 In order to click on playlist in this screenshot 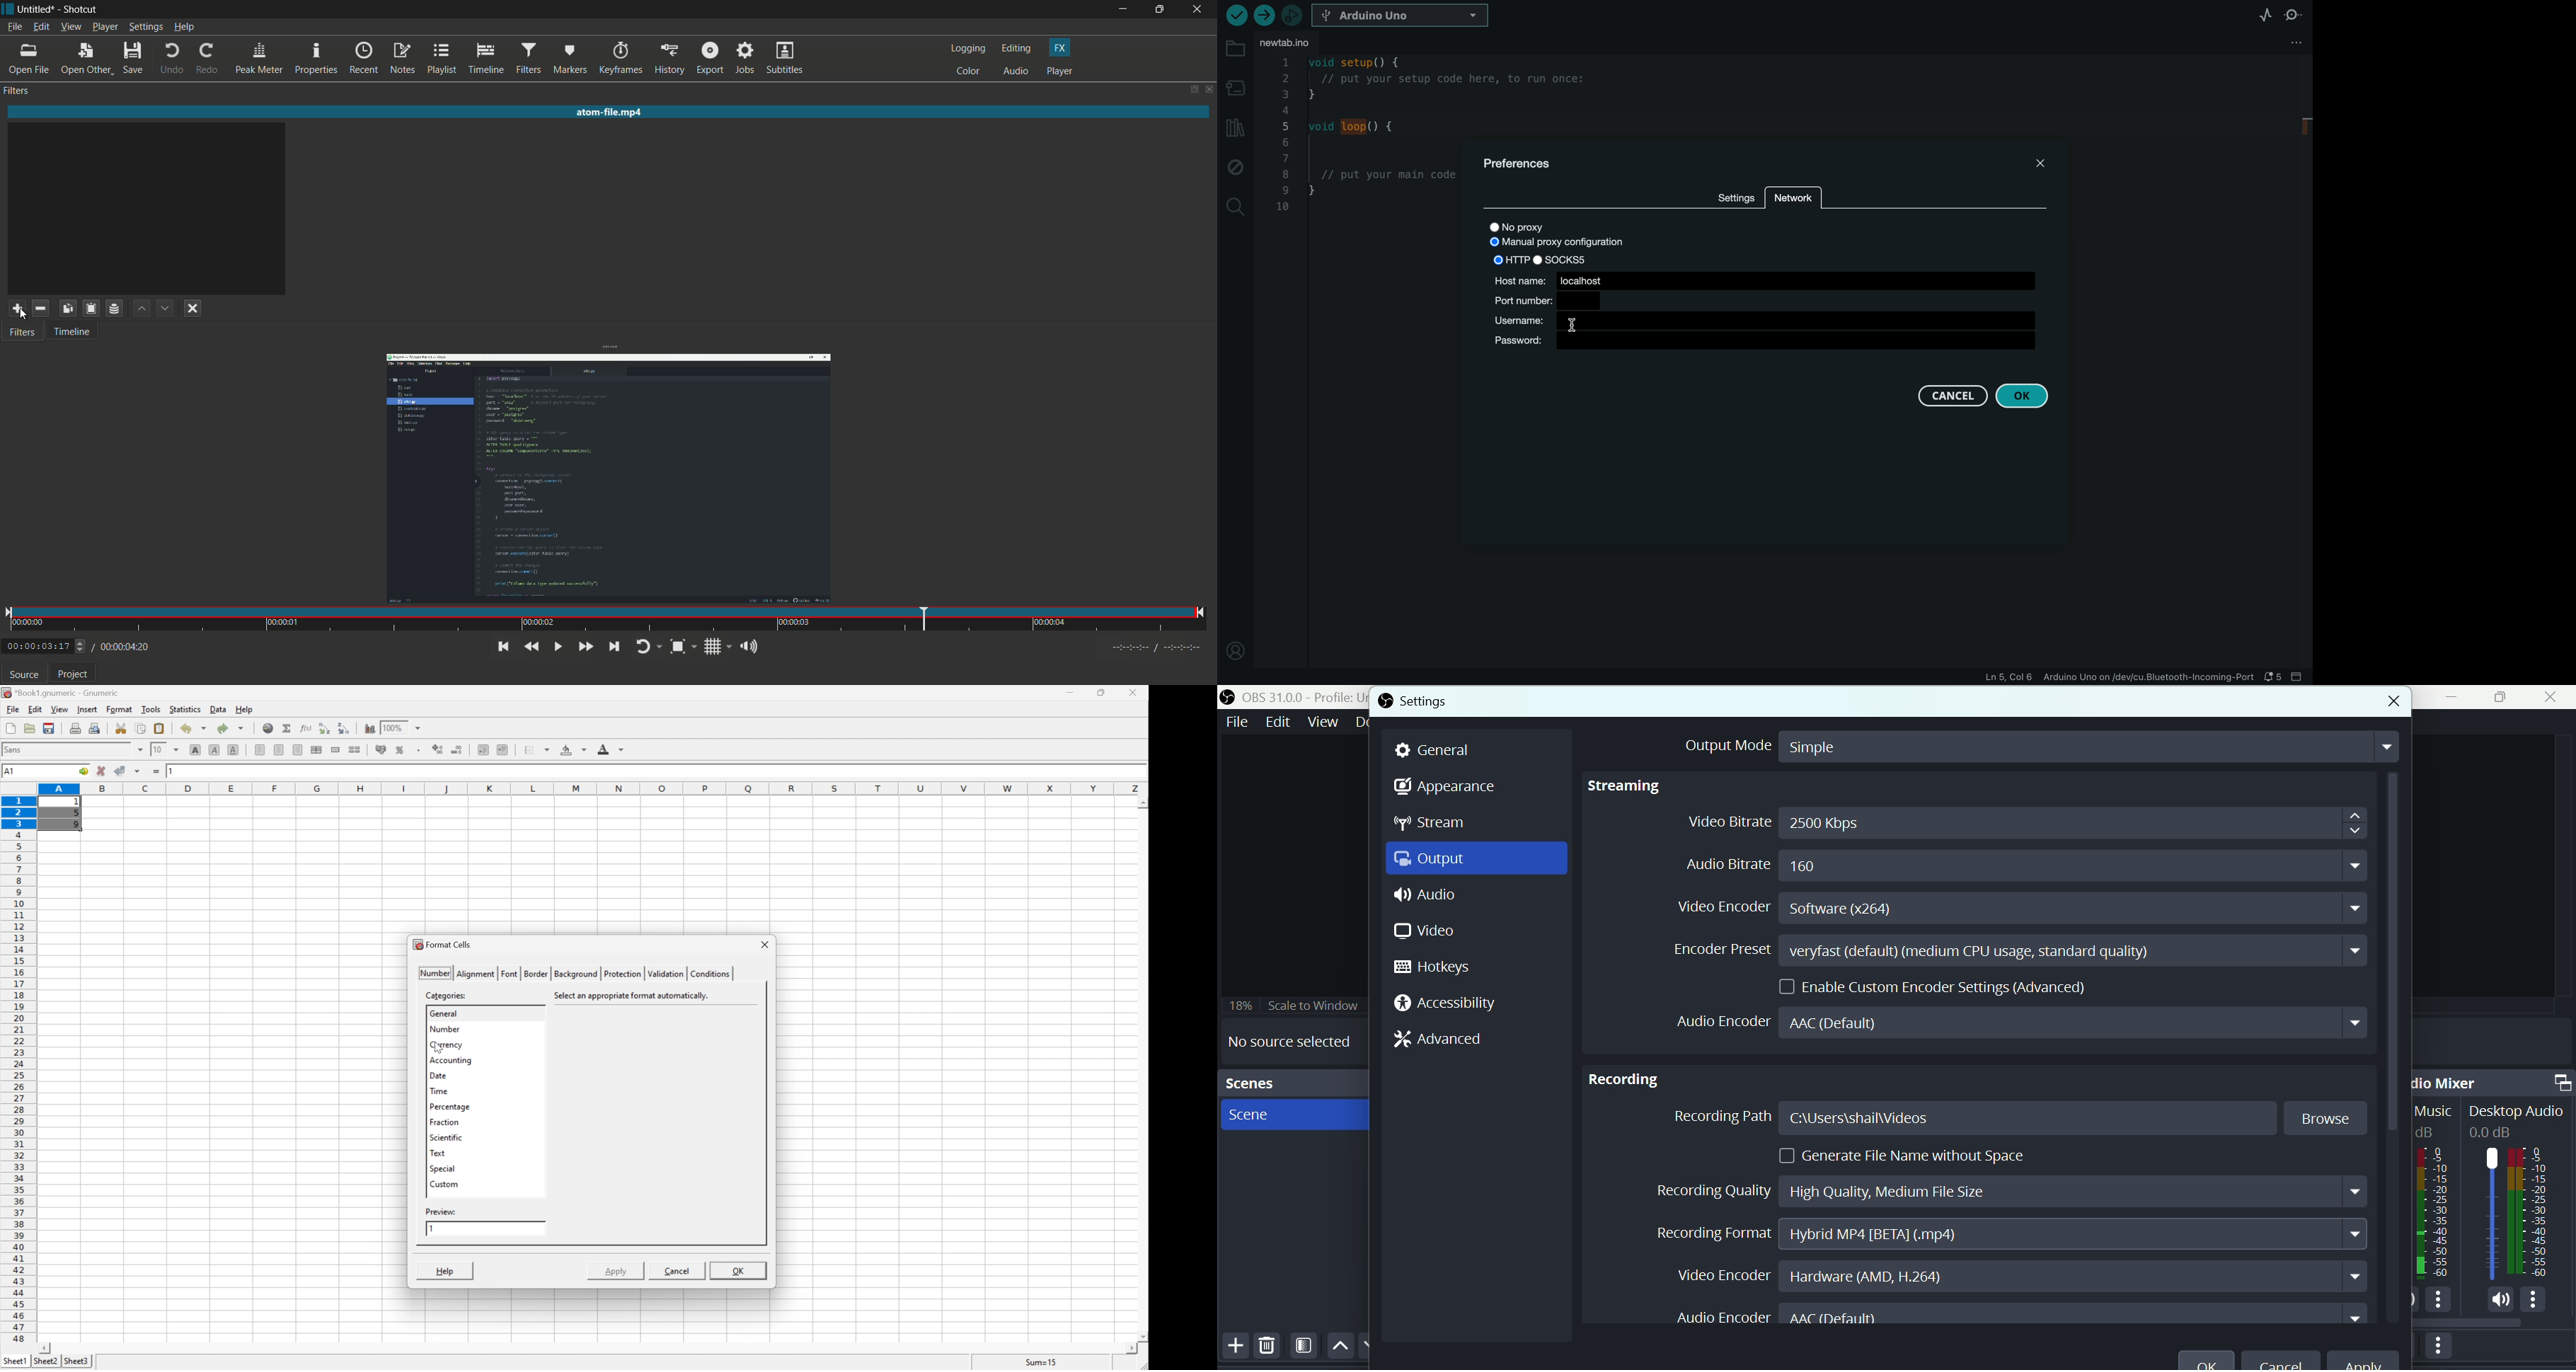, I will do `click(442, 58)`.